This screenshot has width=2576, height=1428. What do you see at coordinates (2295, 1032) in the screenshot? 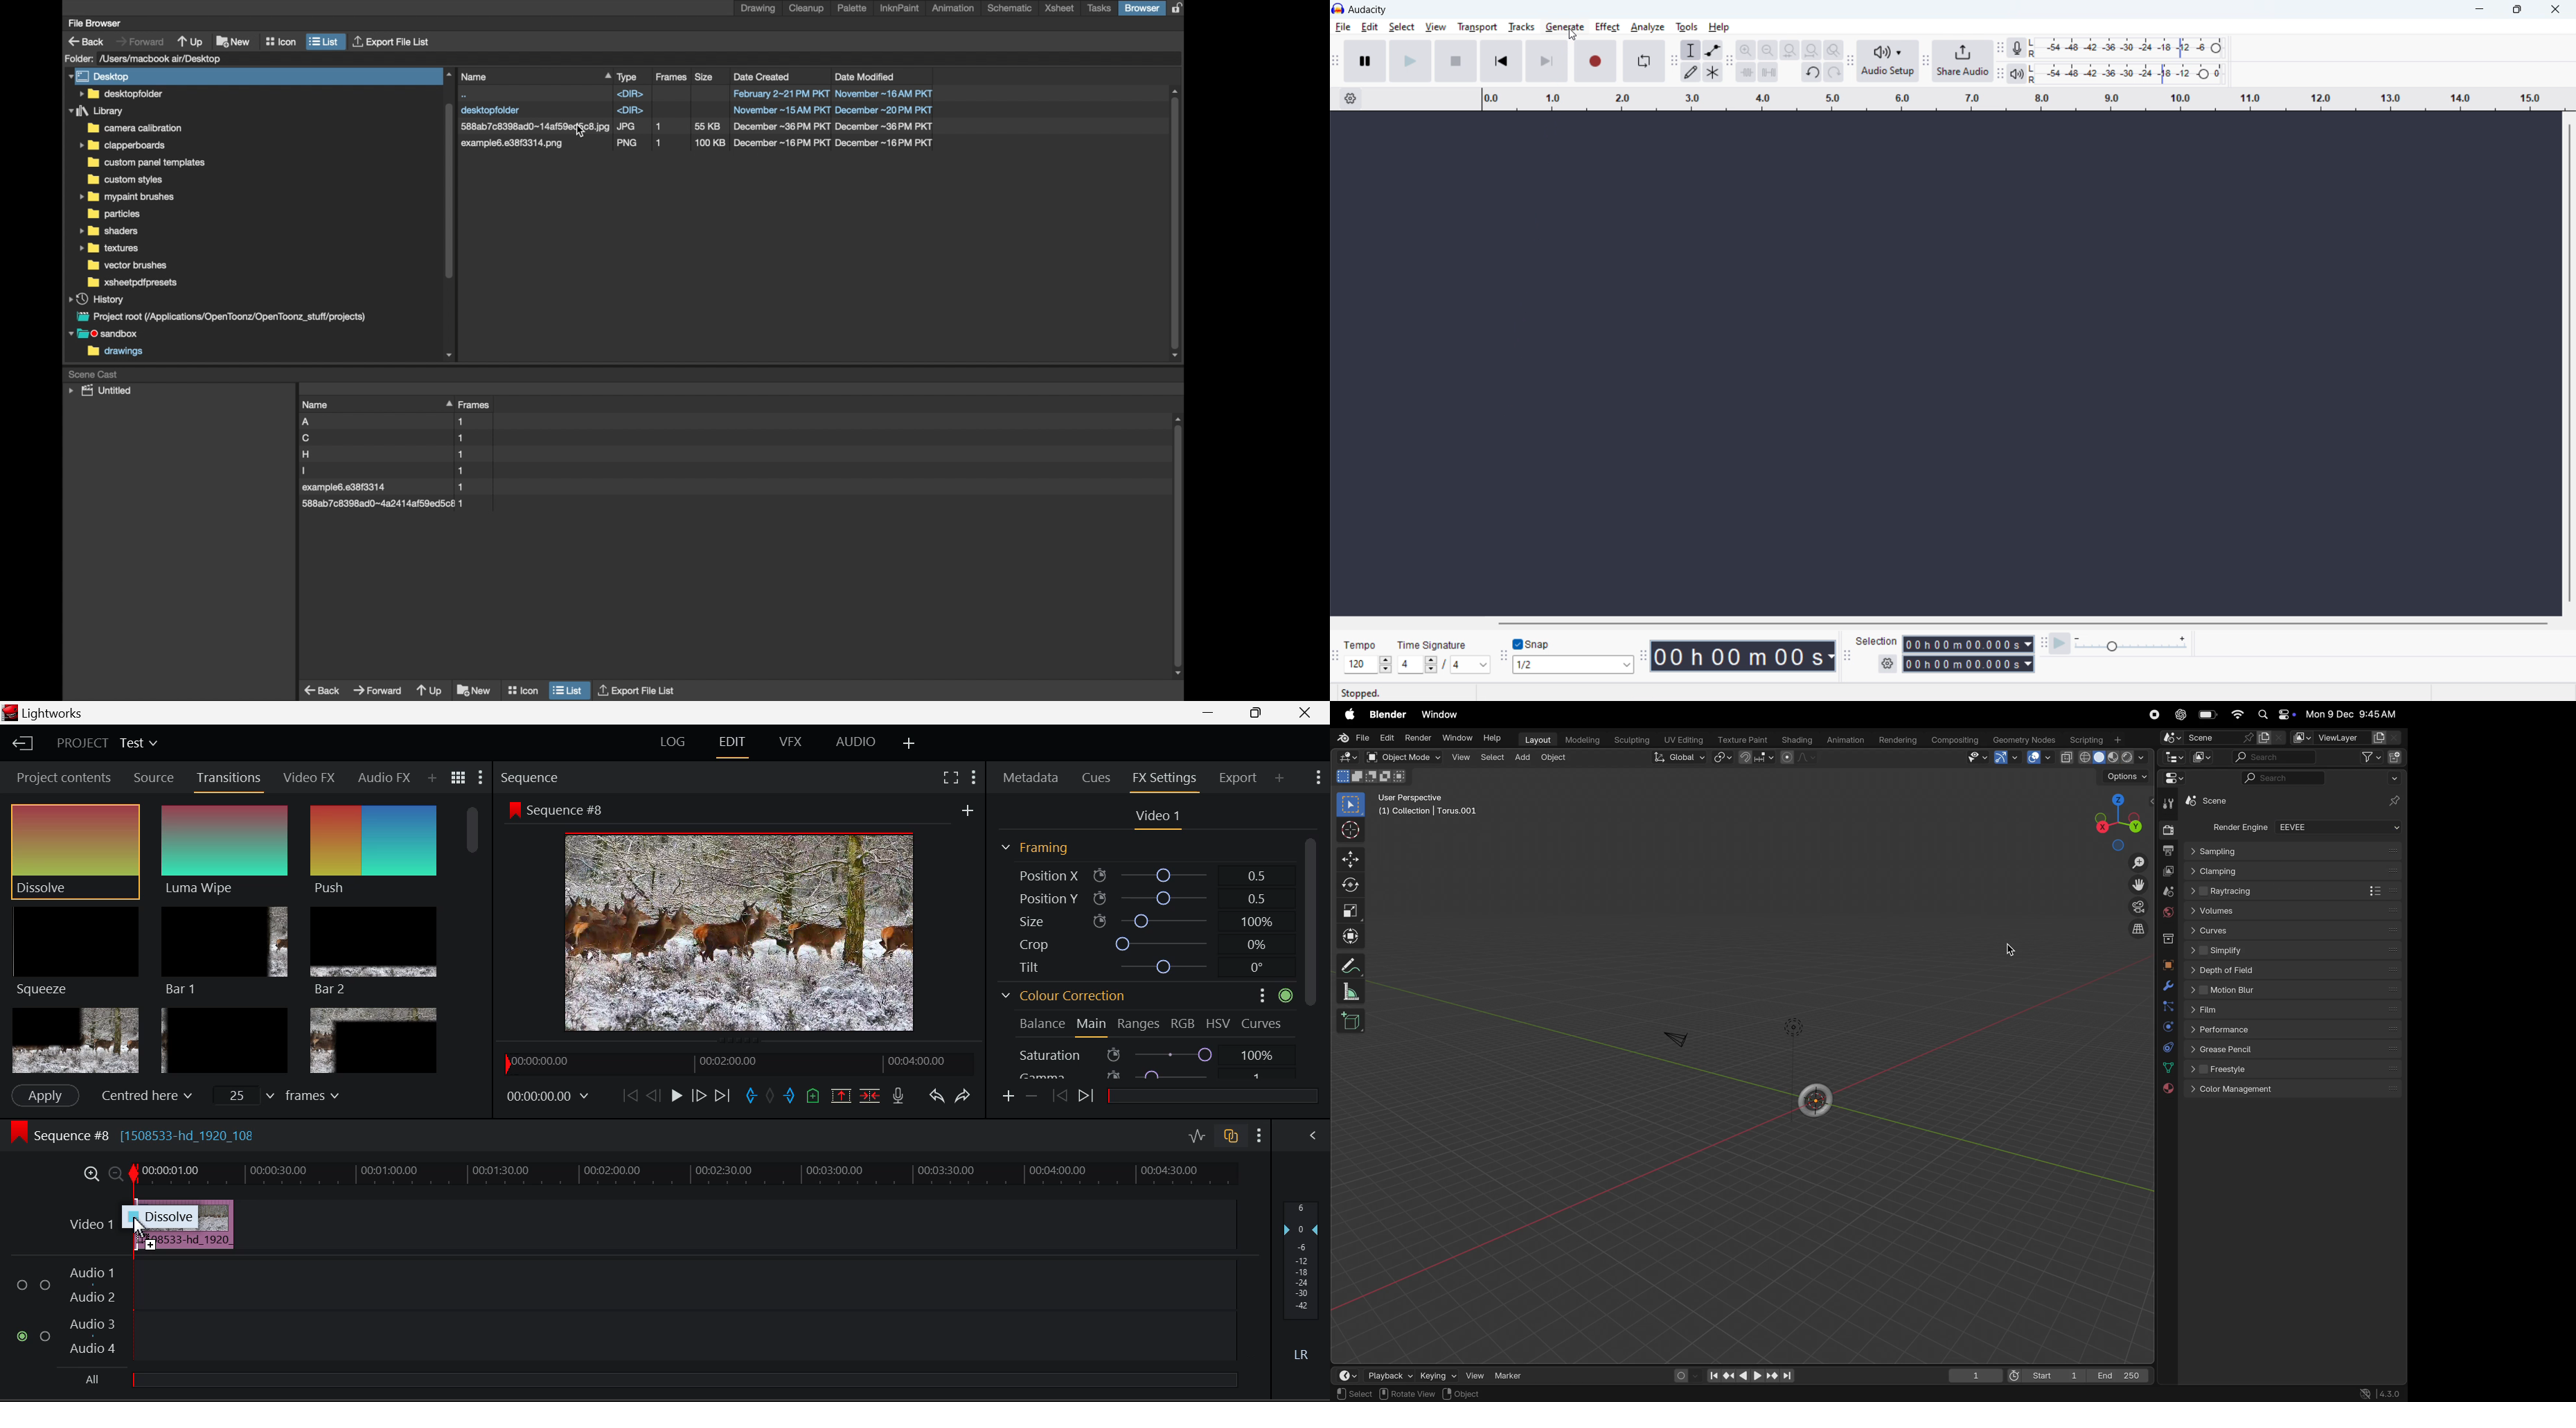
I see `performance` at bounding box center [2295, 1032].